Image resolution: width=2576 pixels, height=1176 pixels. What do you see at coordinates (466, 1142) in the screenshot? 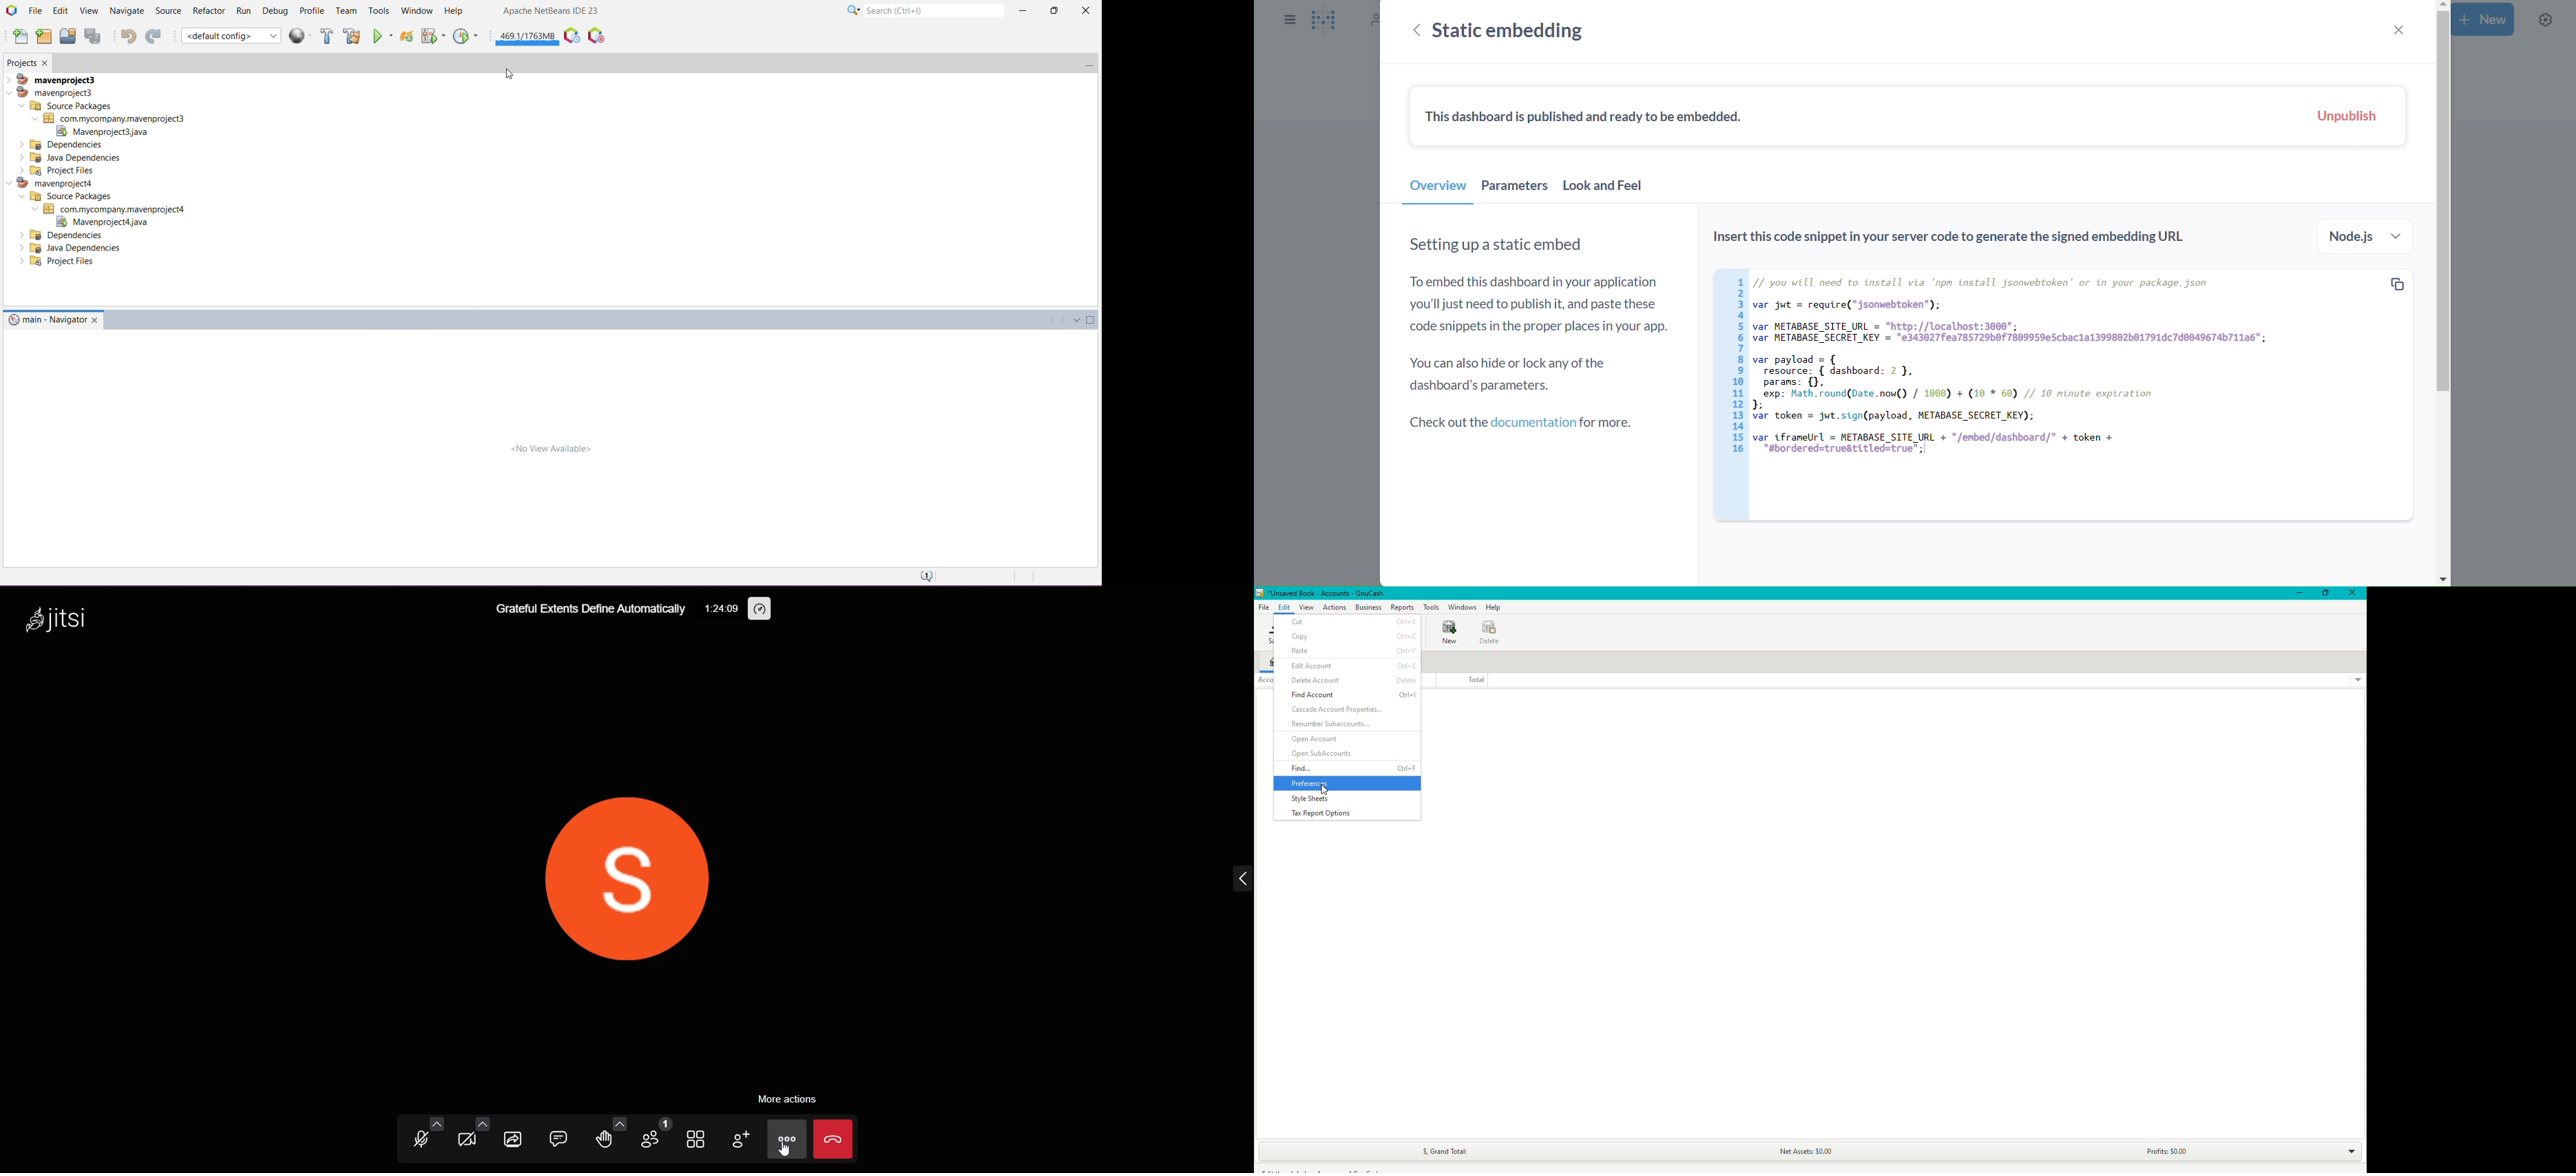
I see `video` at bounding box center [466, 1142].